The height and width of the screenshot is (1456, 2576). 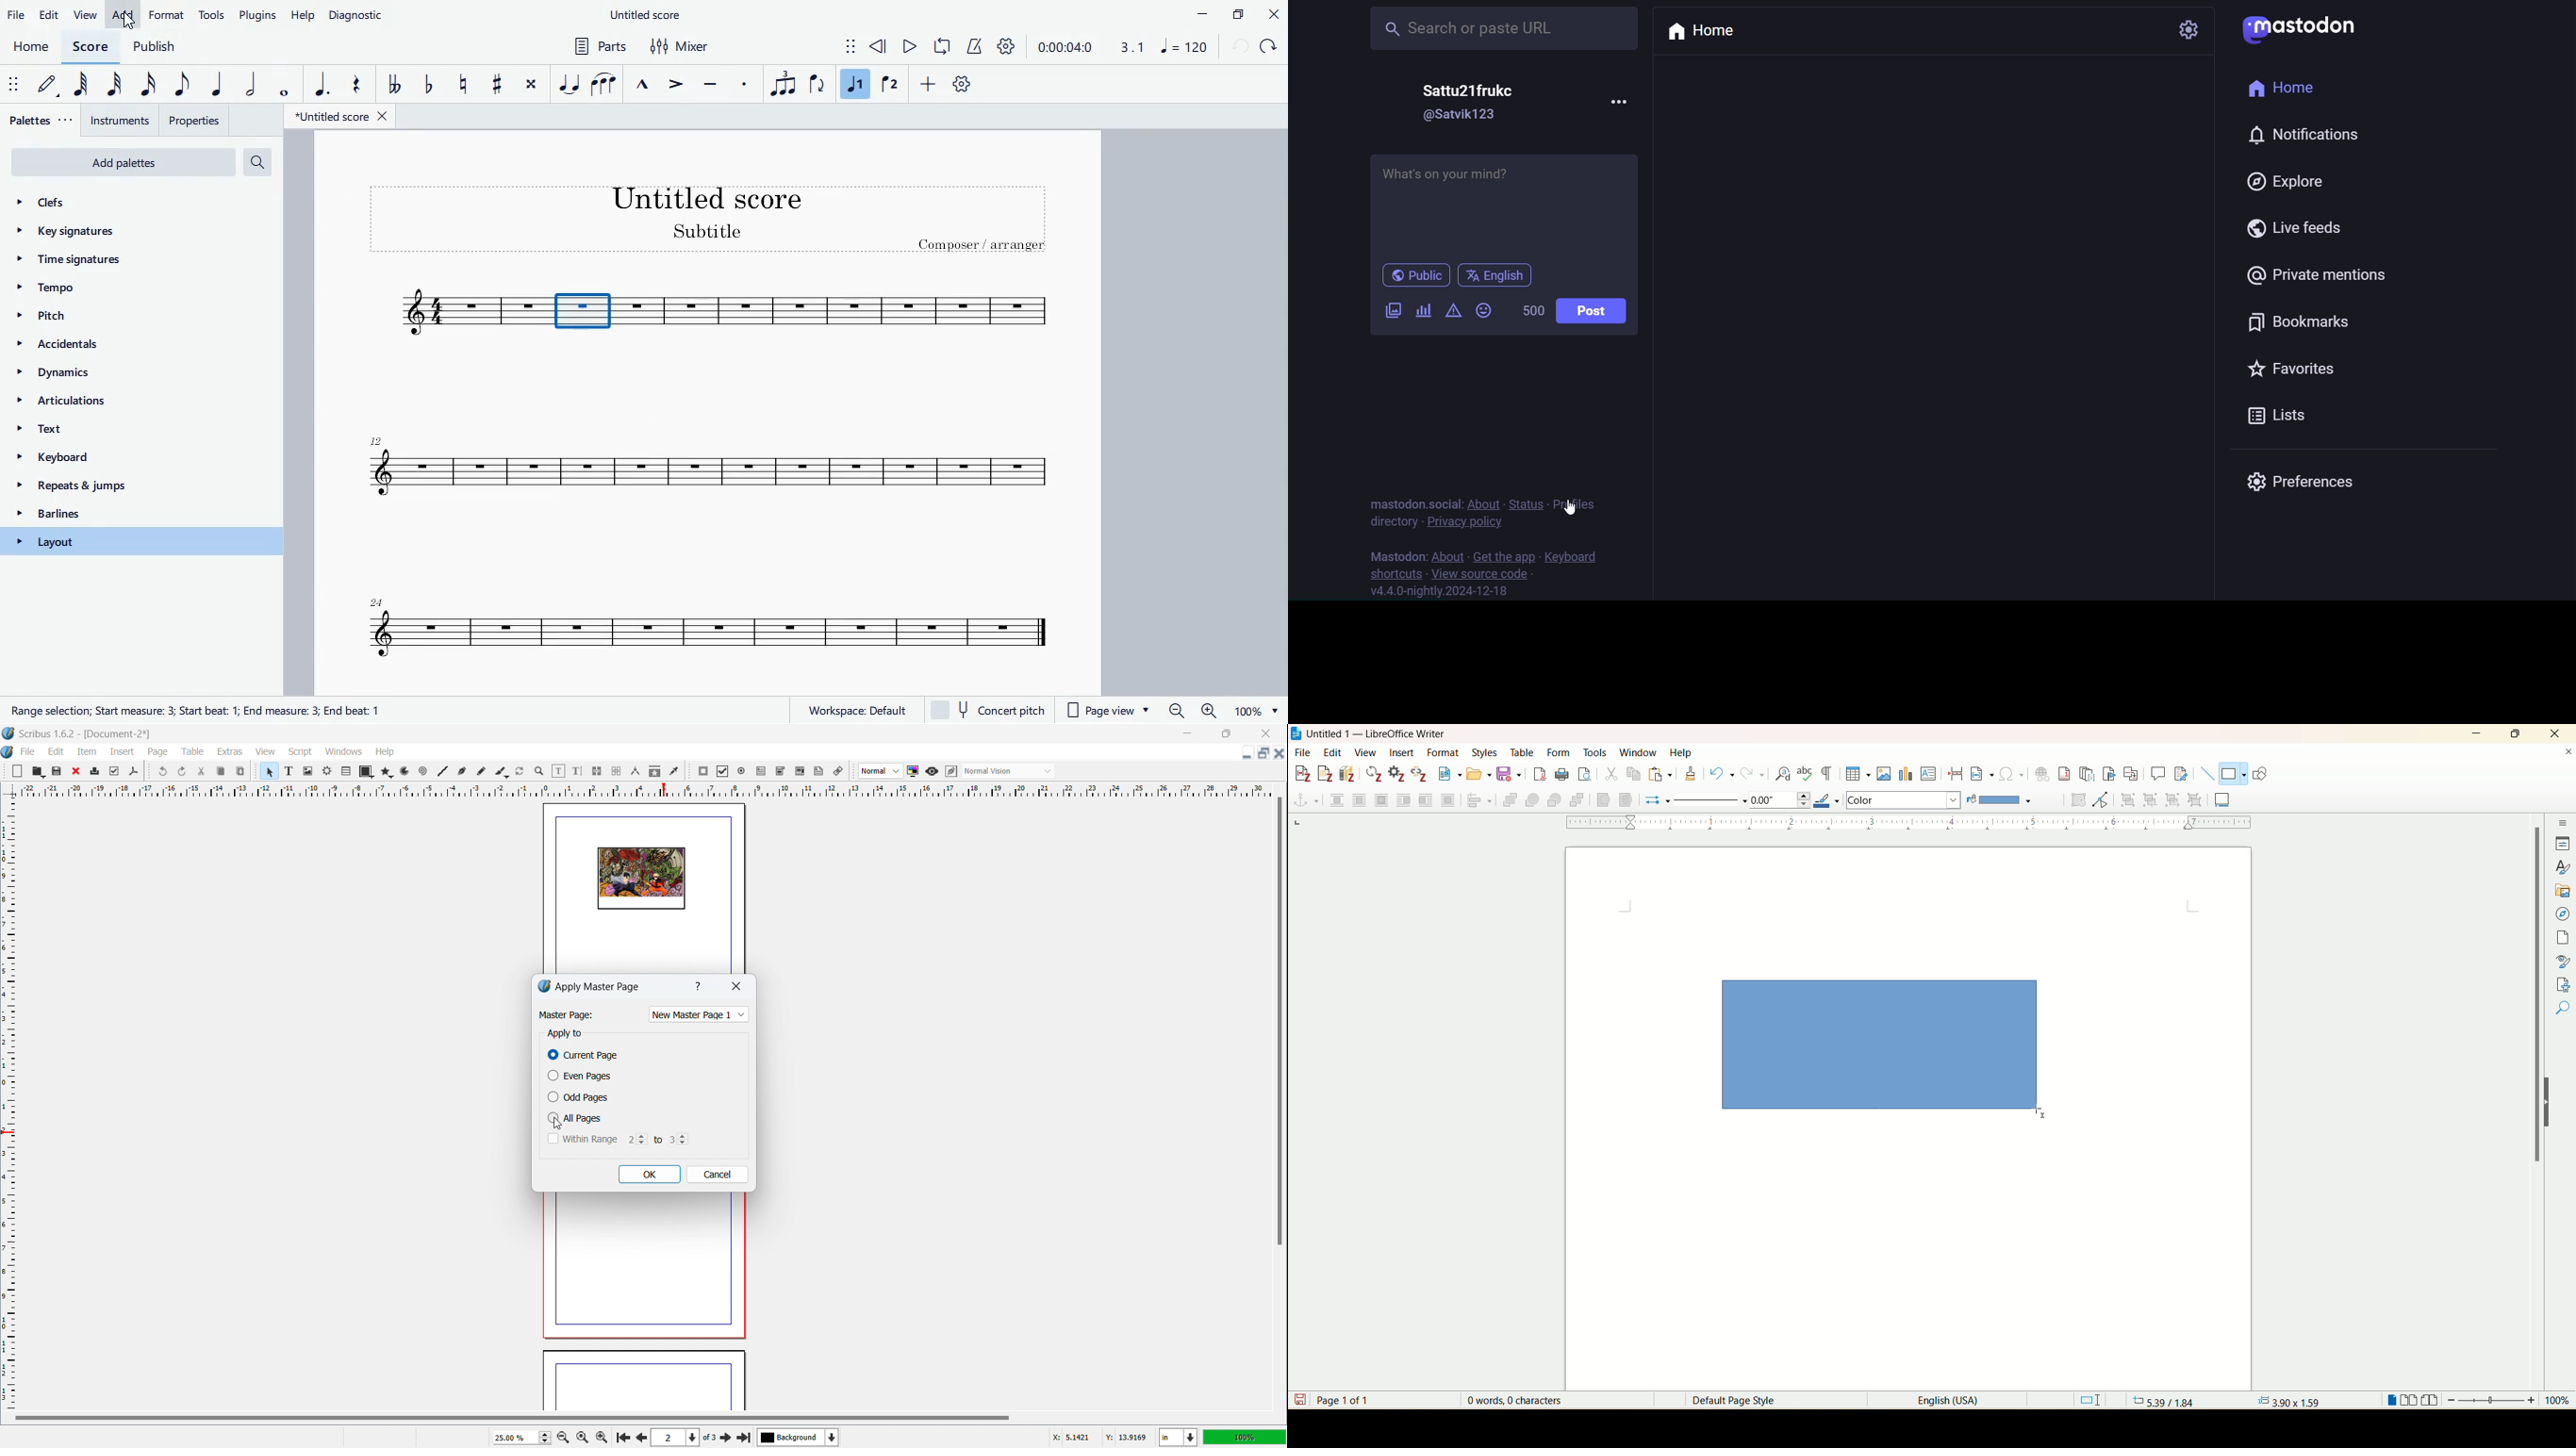 I want to click on extras, so click(x=231, y=751).